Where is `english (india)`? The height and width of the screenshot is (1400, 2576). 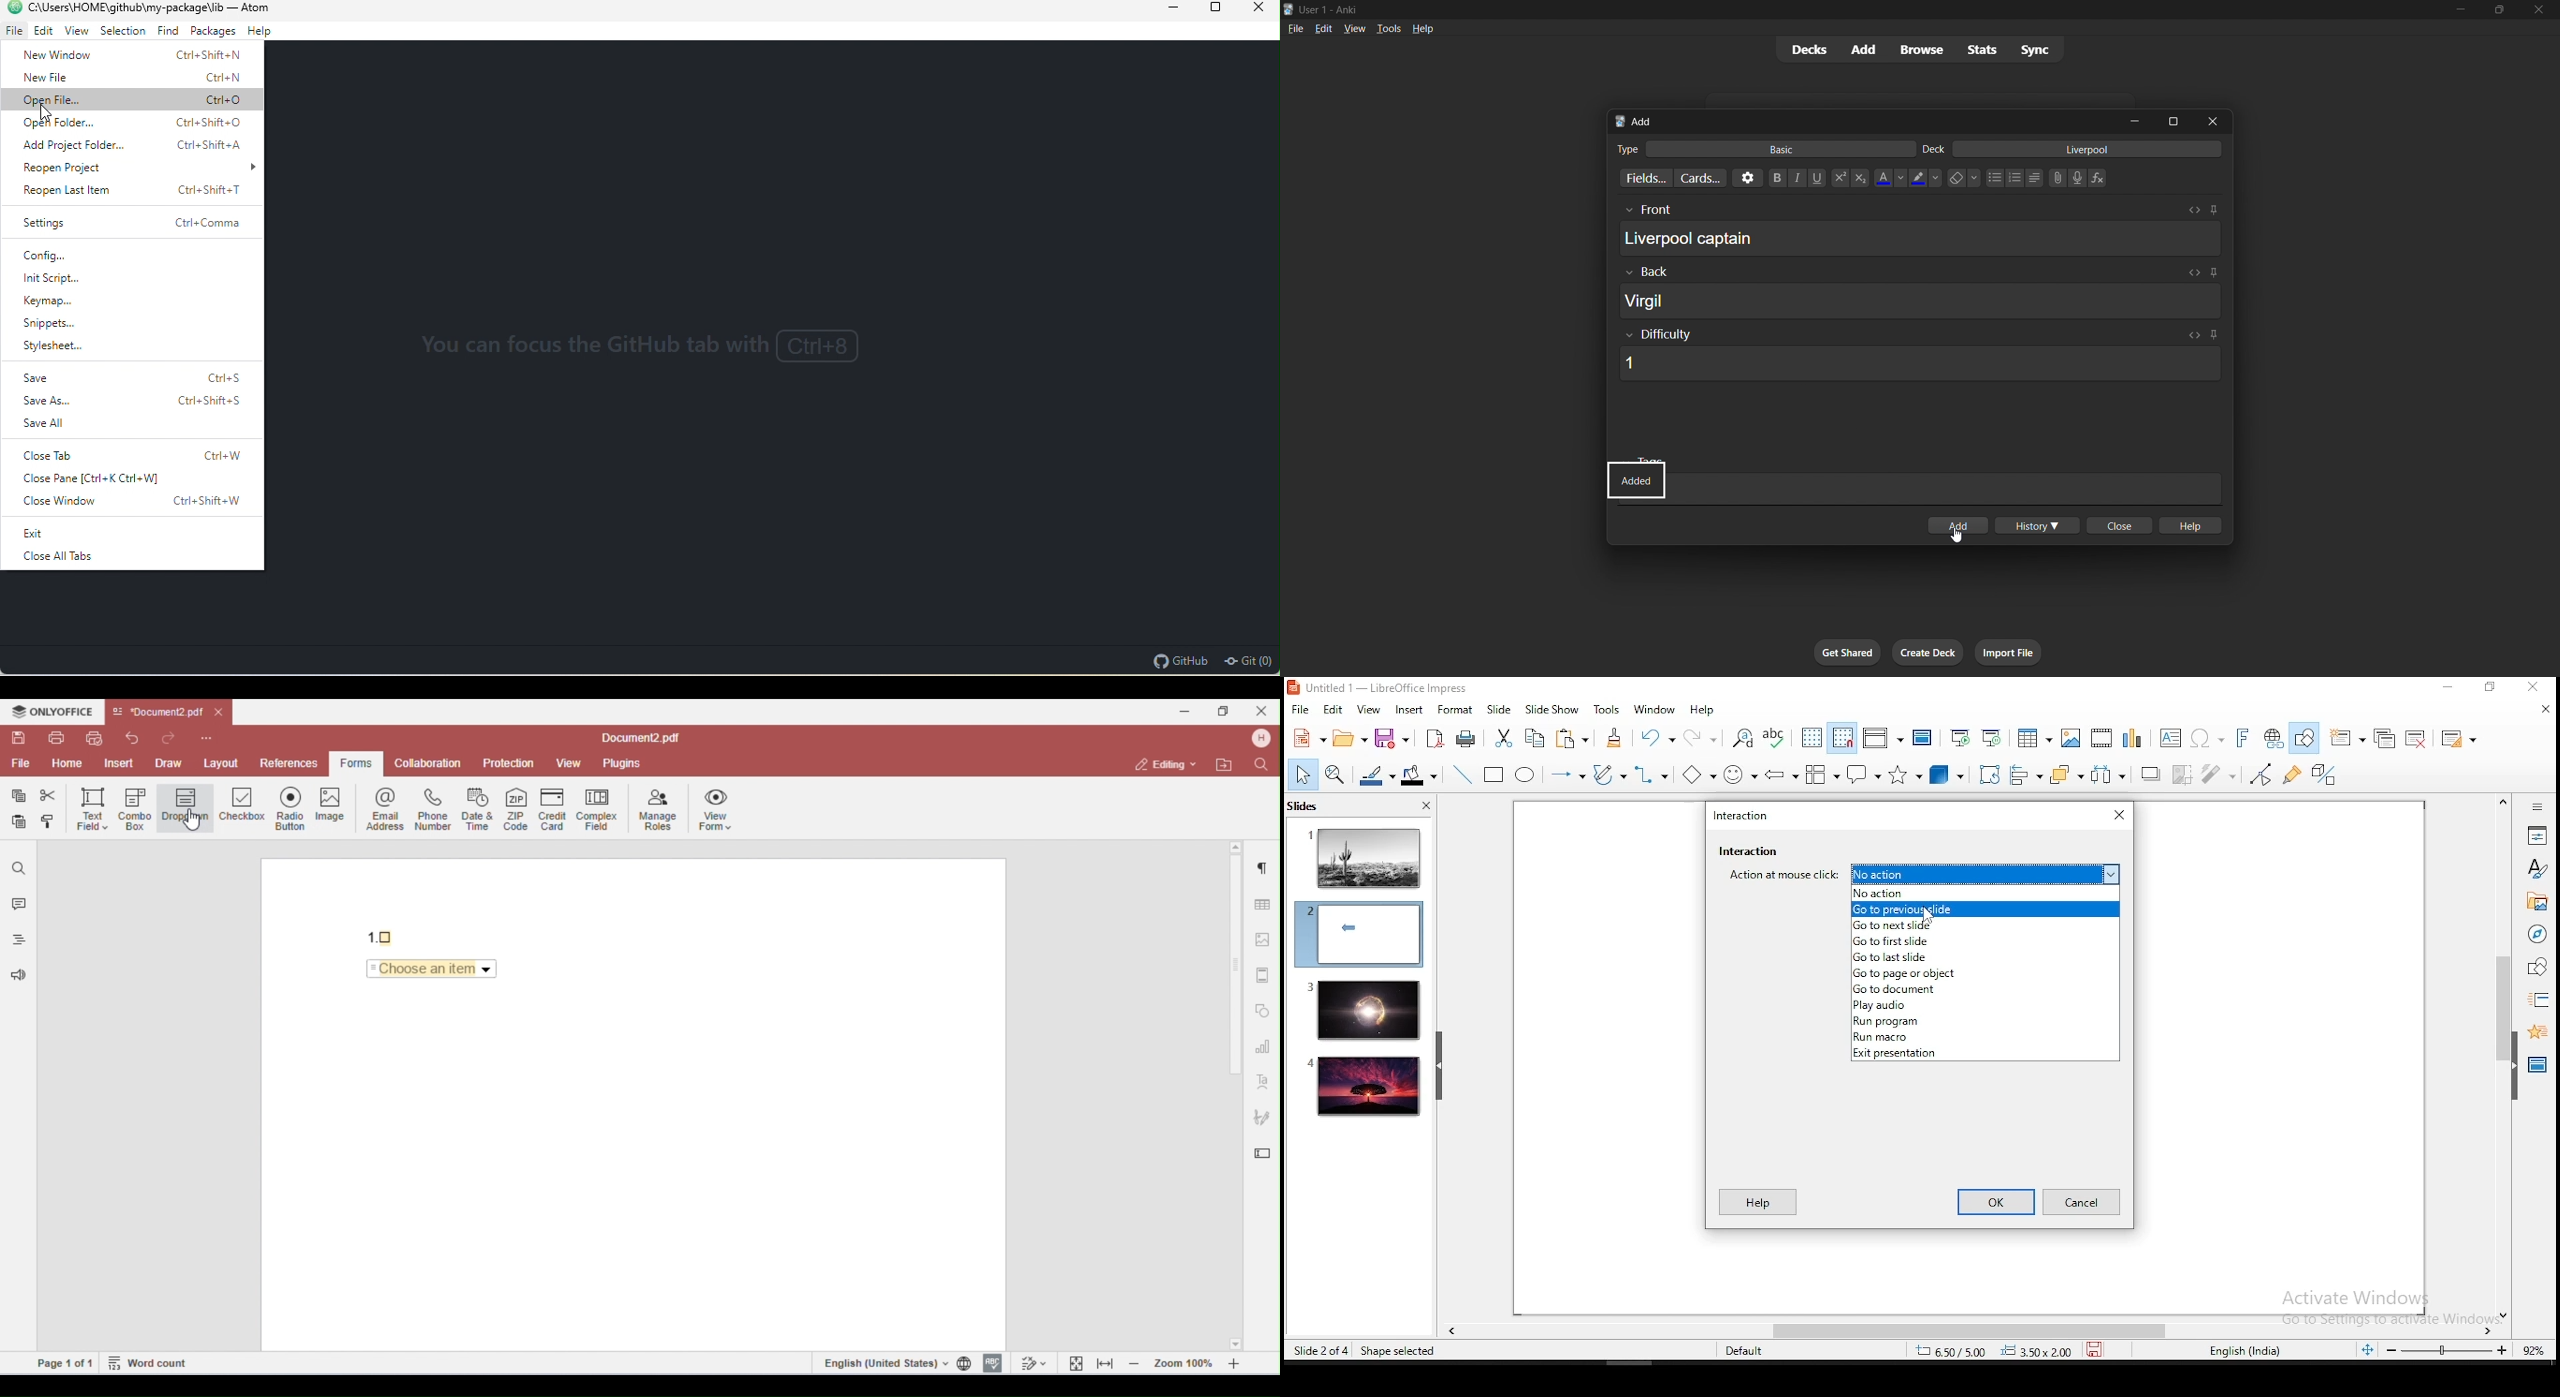
english (india) is located at coordinates (2247, 1350).